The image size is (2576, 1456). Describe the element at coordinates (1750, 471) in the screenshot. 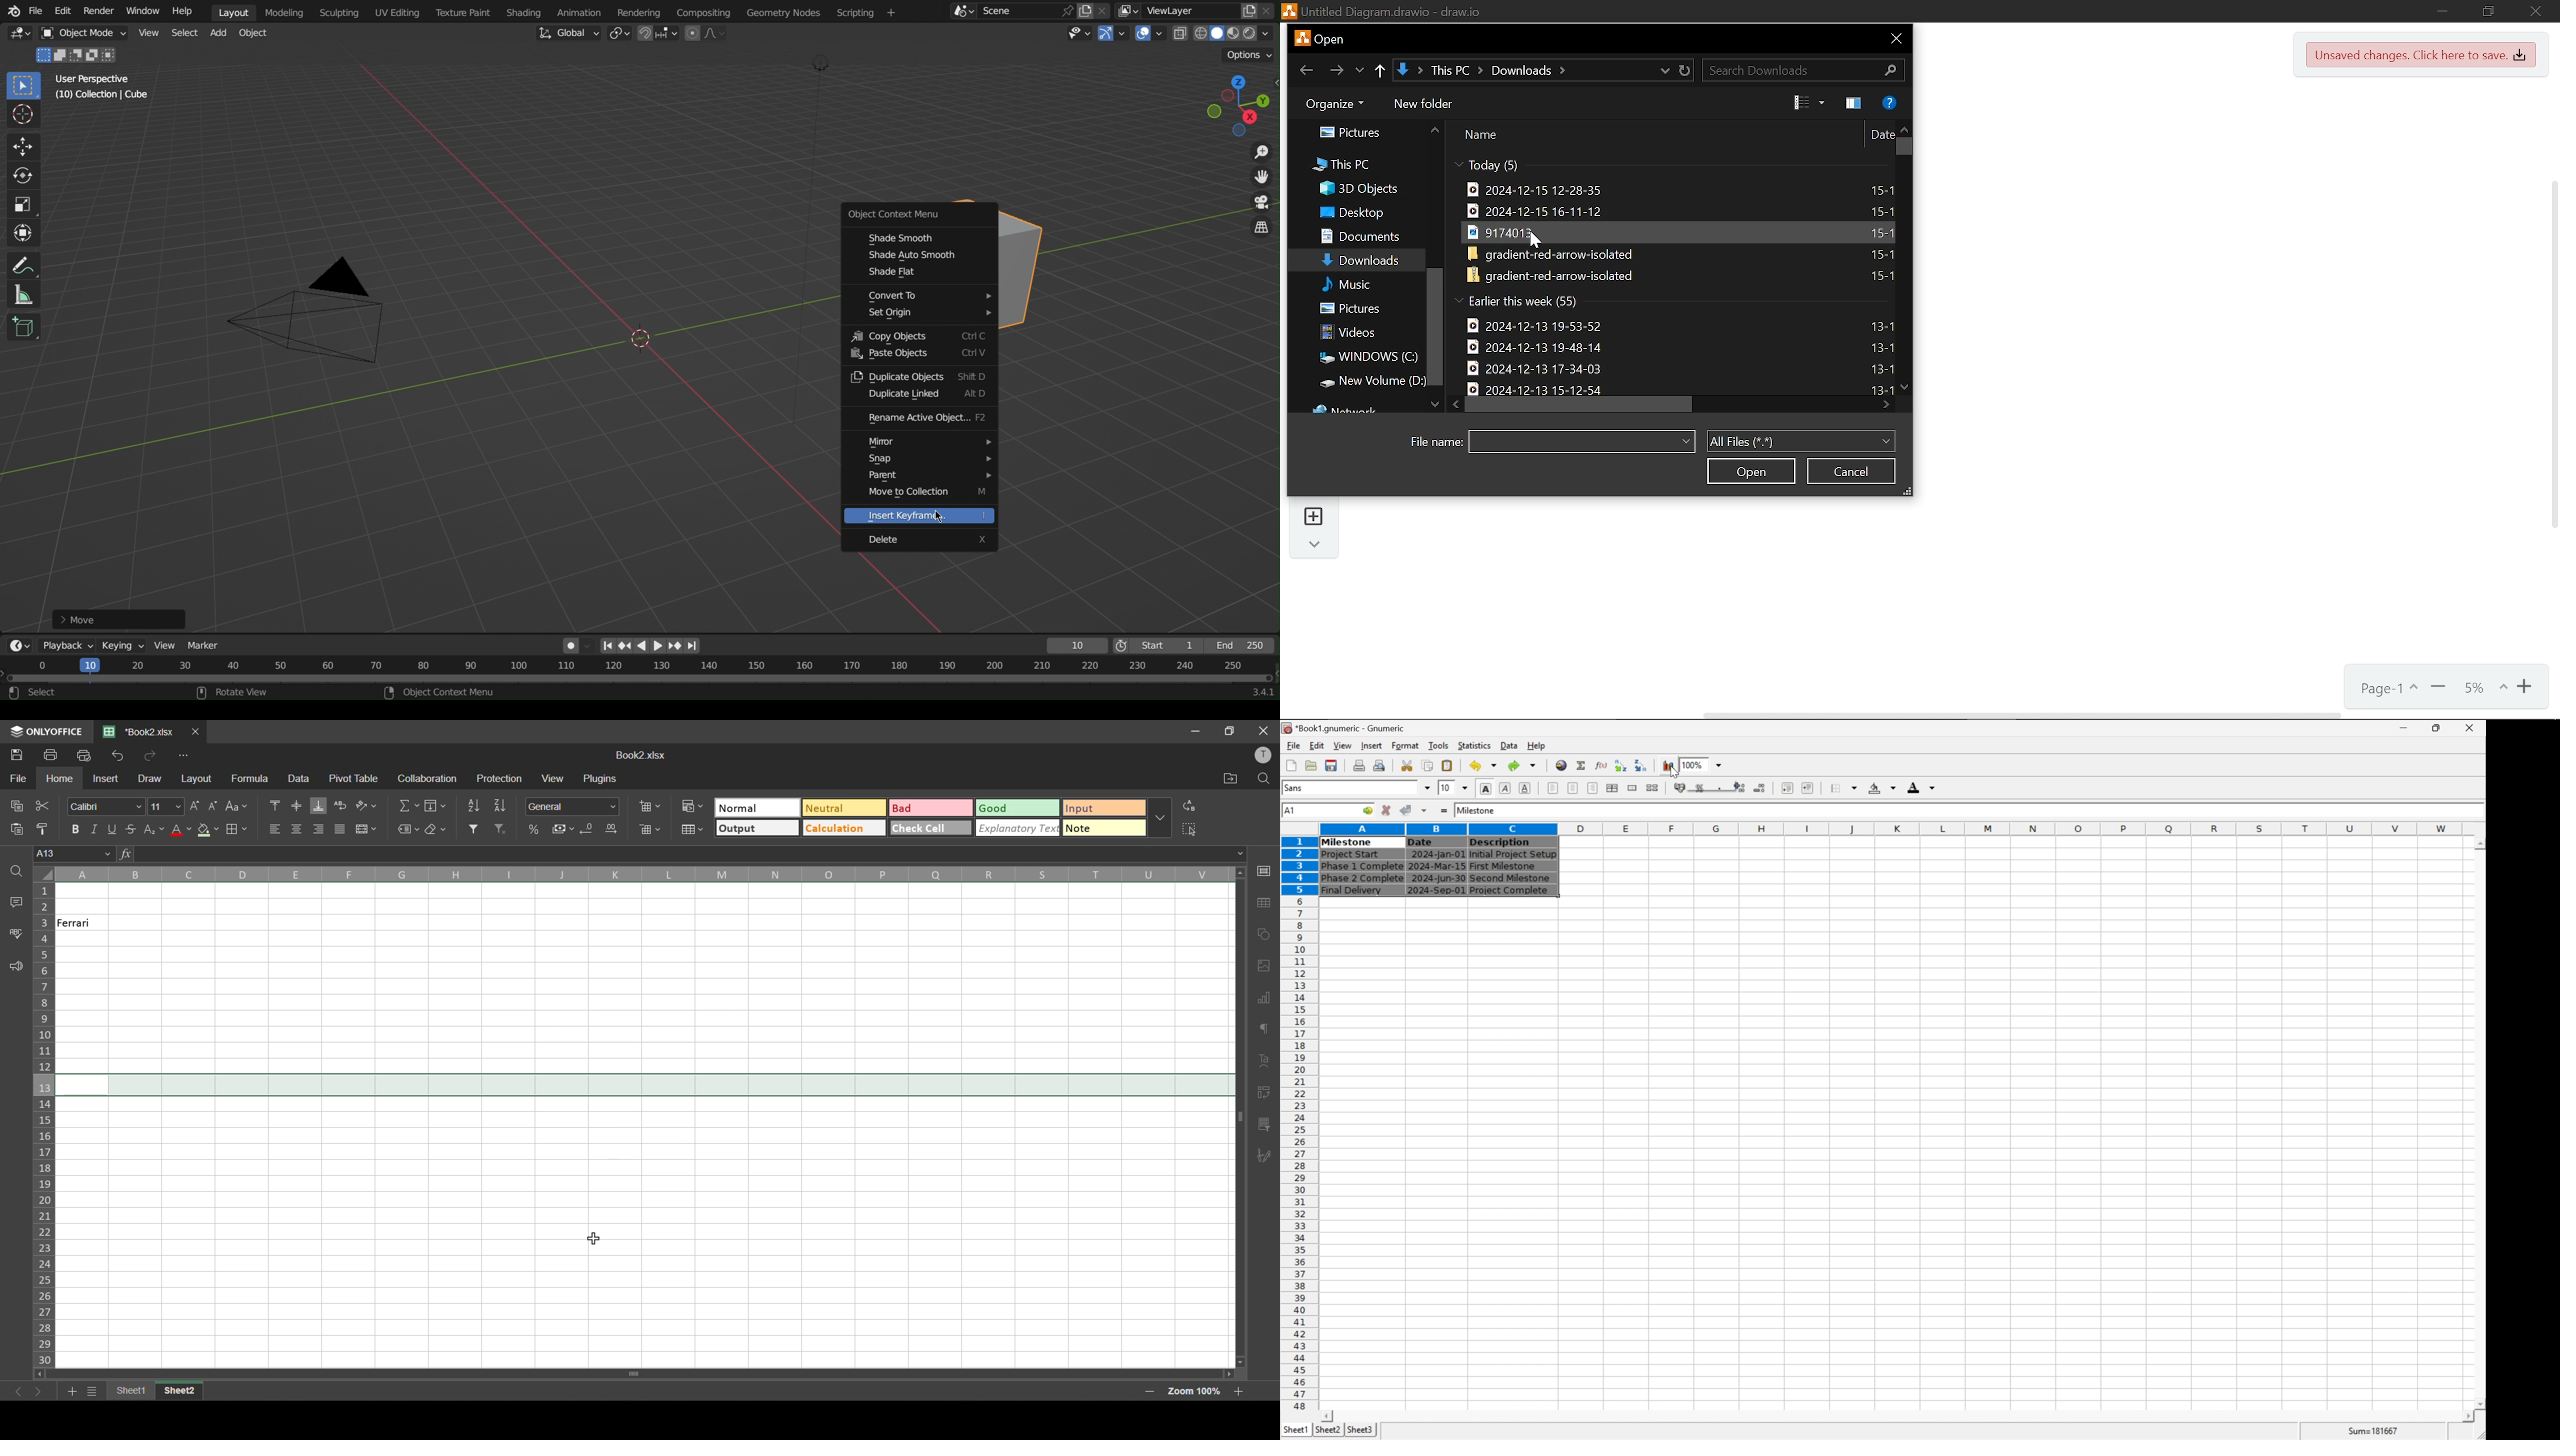

I see `Open` at that location.